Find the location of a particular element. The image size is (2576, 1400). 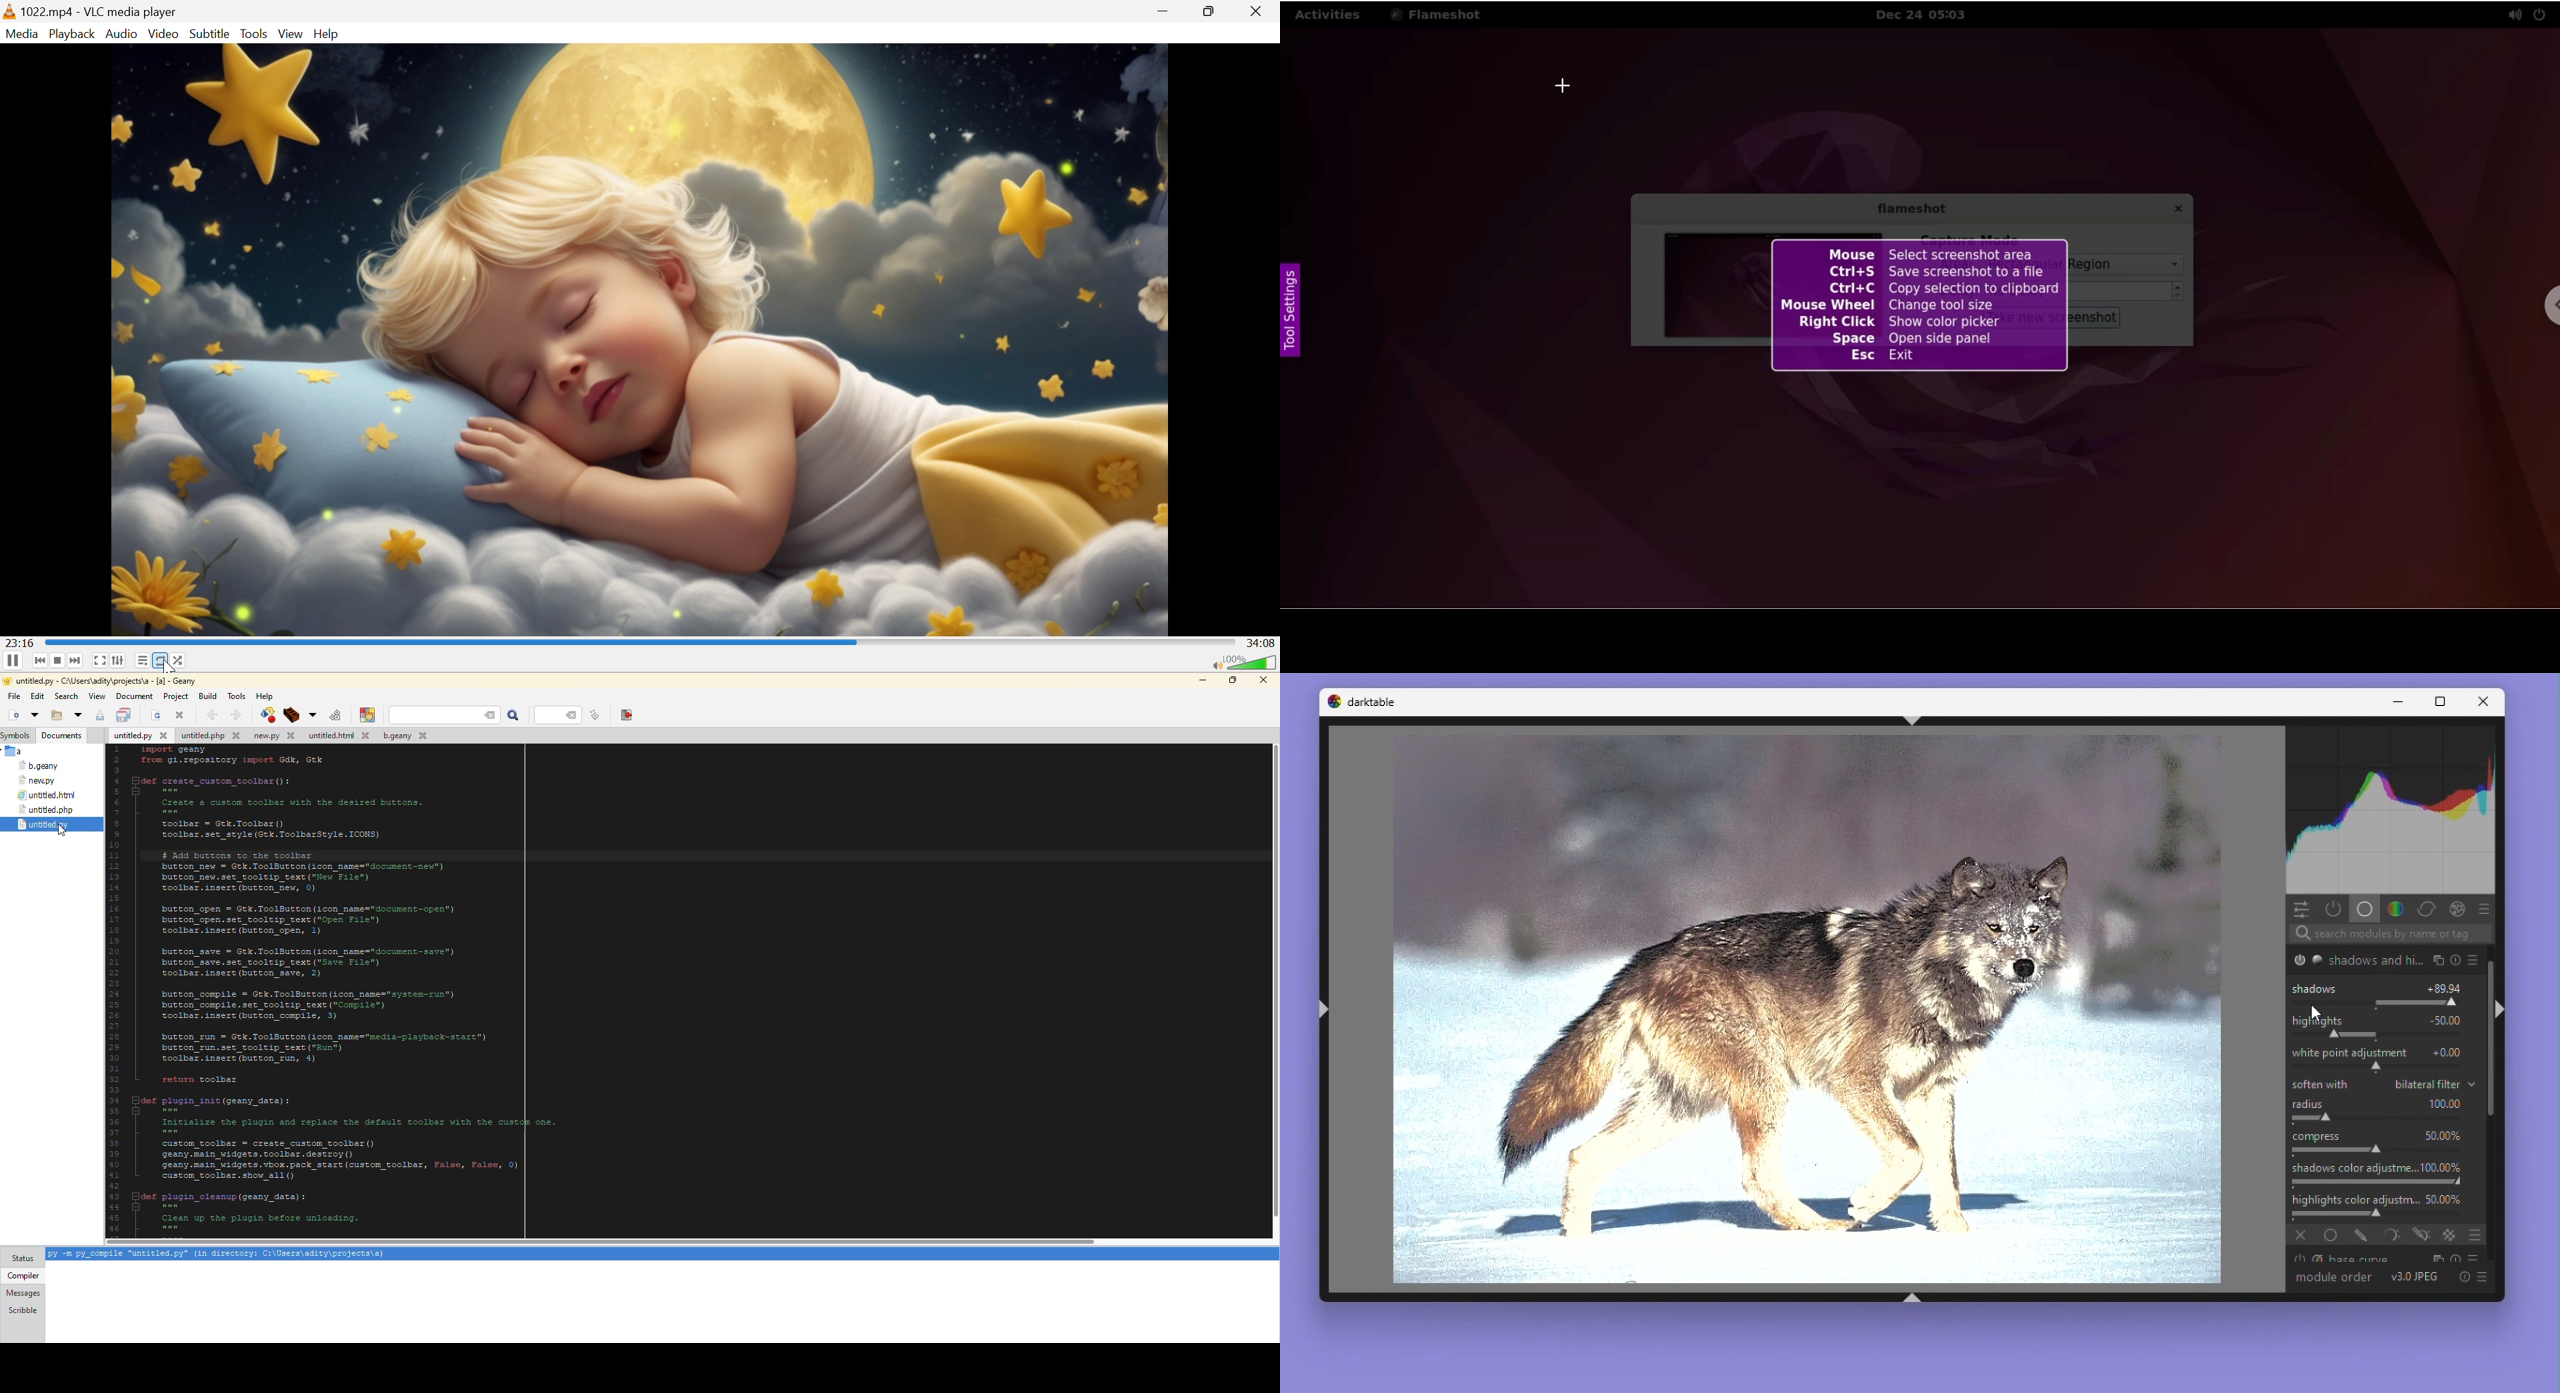

raster mask is located at coordinates (2451, 1237).